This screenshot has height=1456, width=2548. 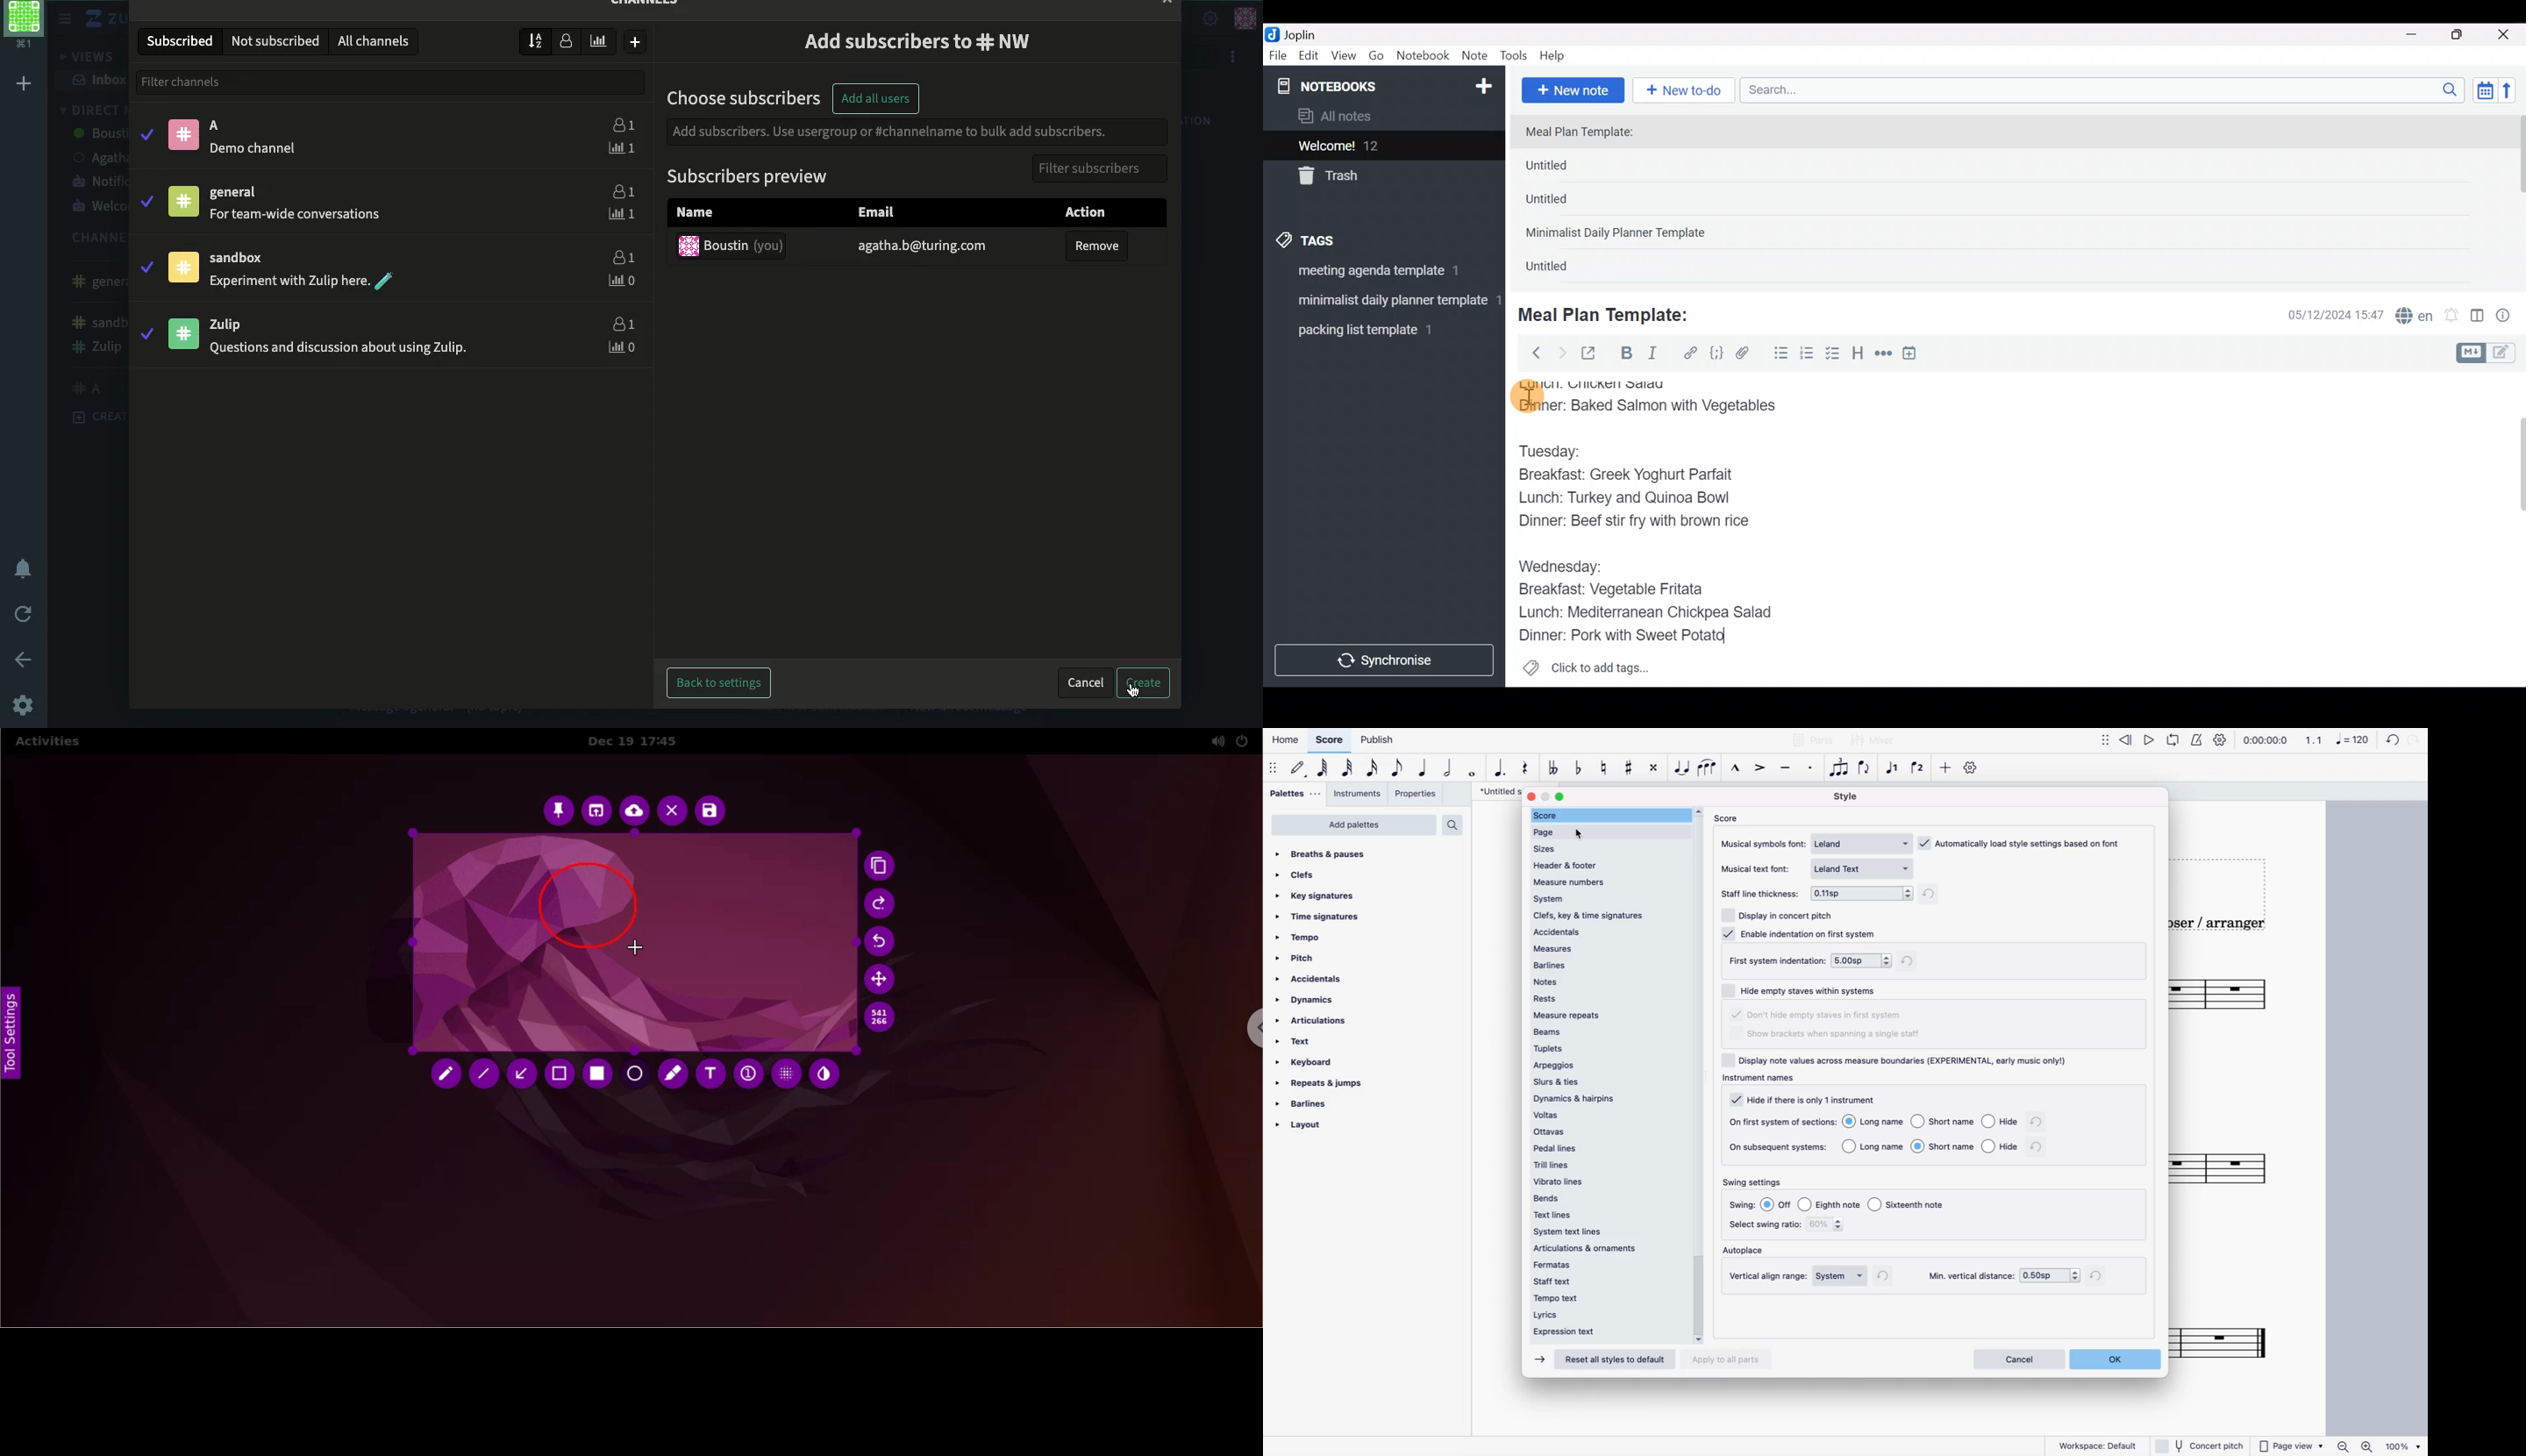 What do you see at coordinates (1605, 964) in the screenshot?
I see `barlines` at bounding box center [1605, 964].